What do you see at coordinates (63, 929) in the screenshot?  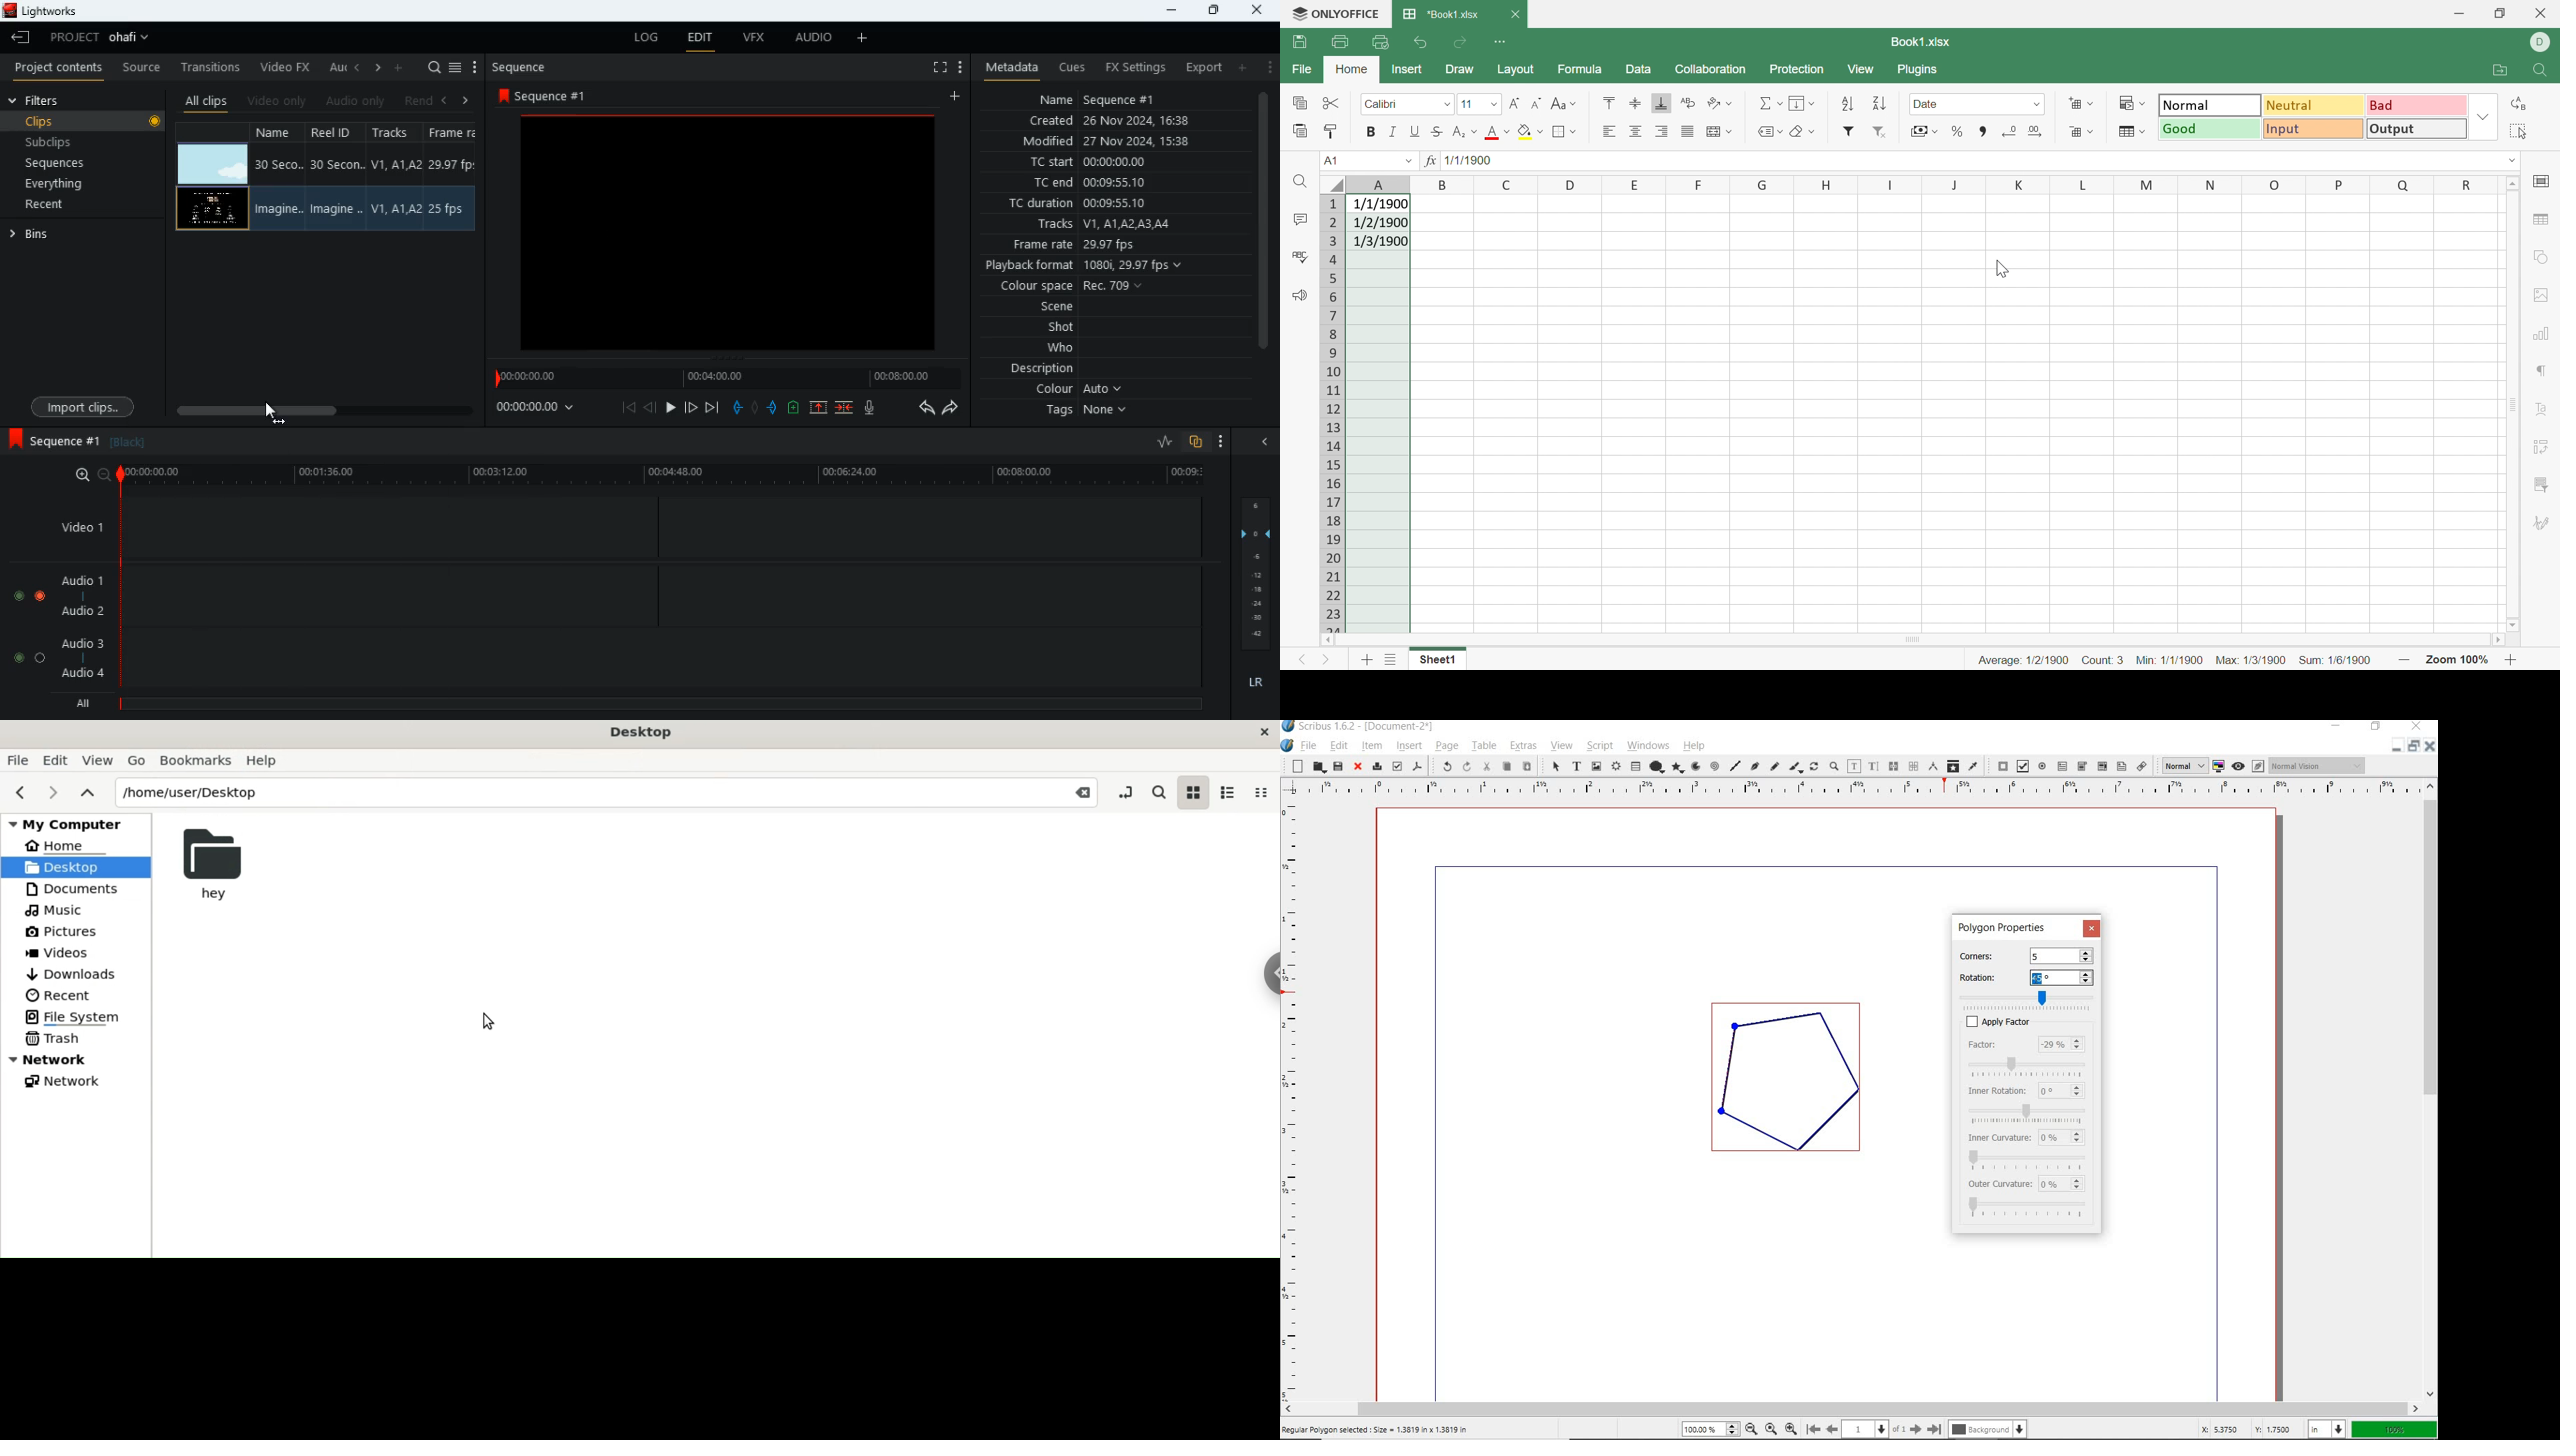 I see `Pictures` at bounding box center [63, 929].